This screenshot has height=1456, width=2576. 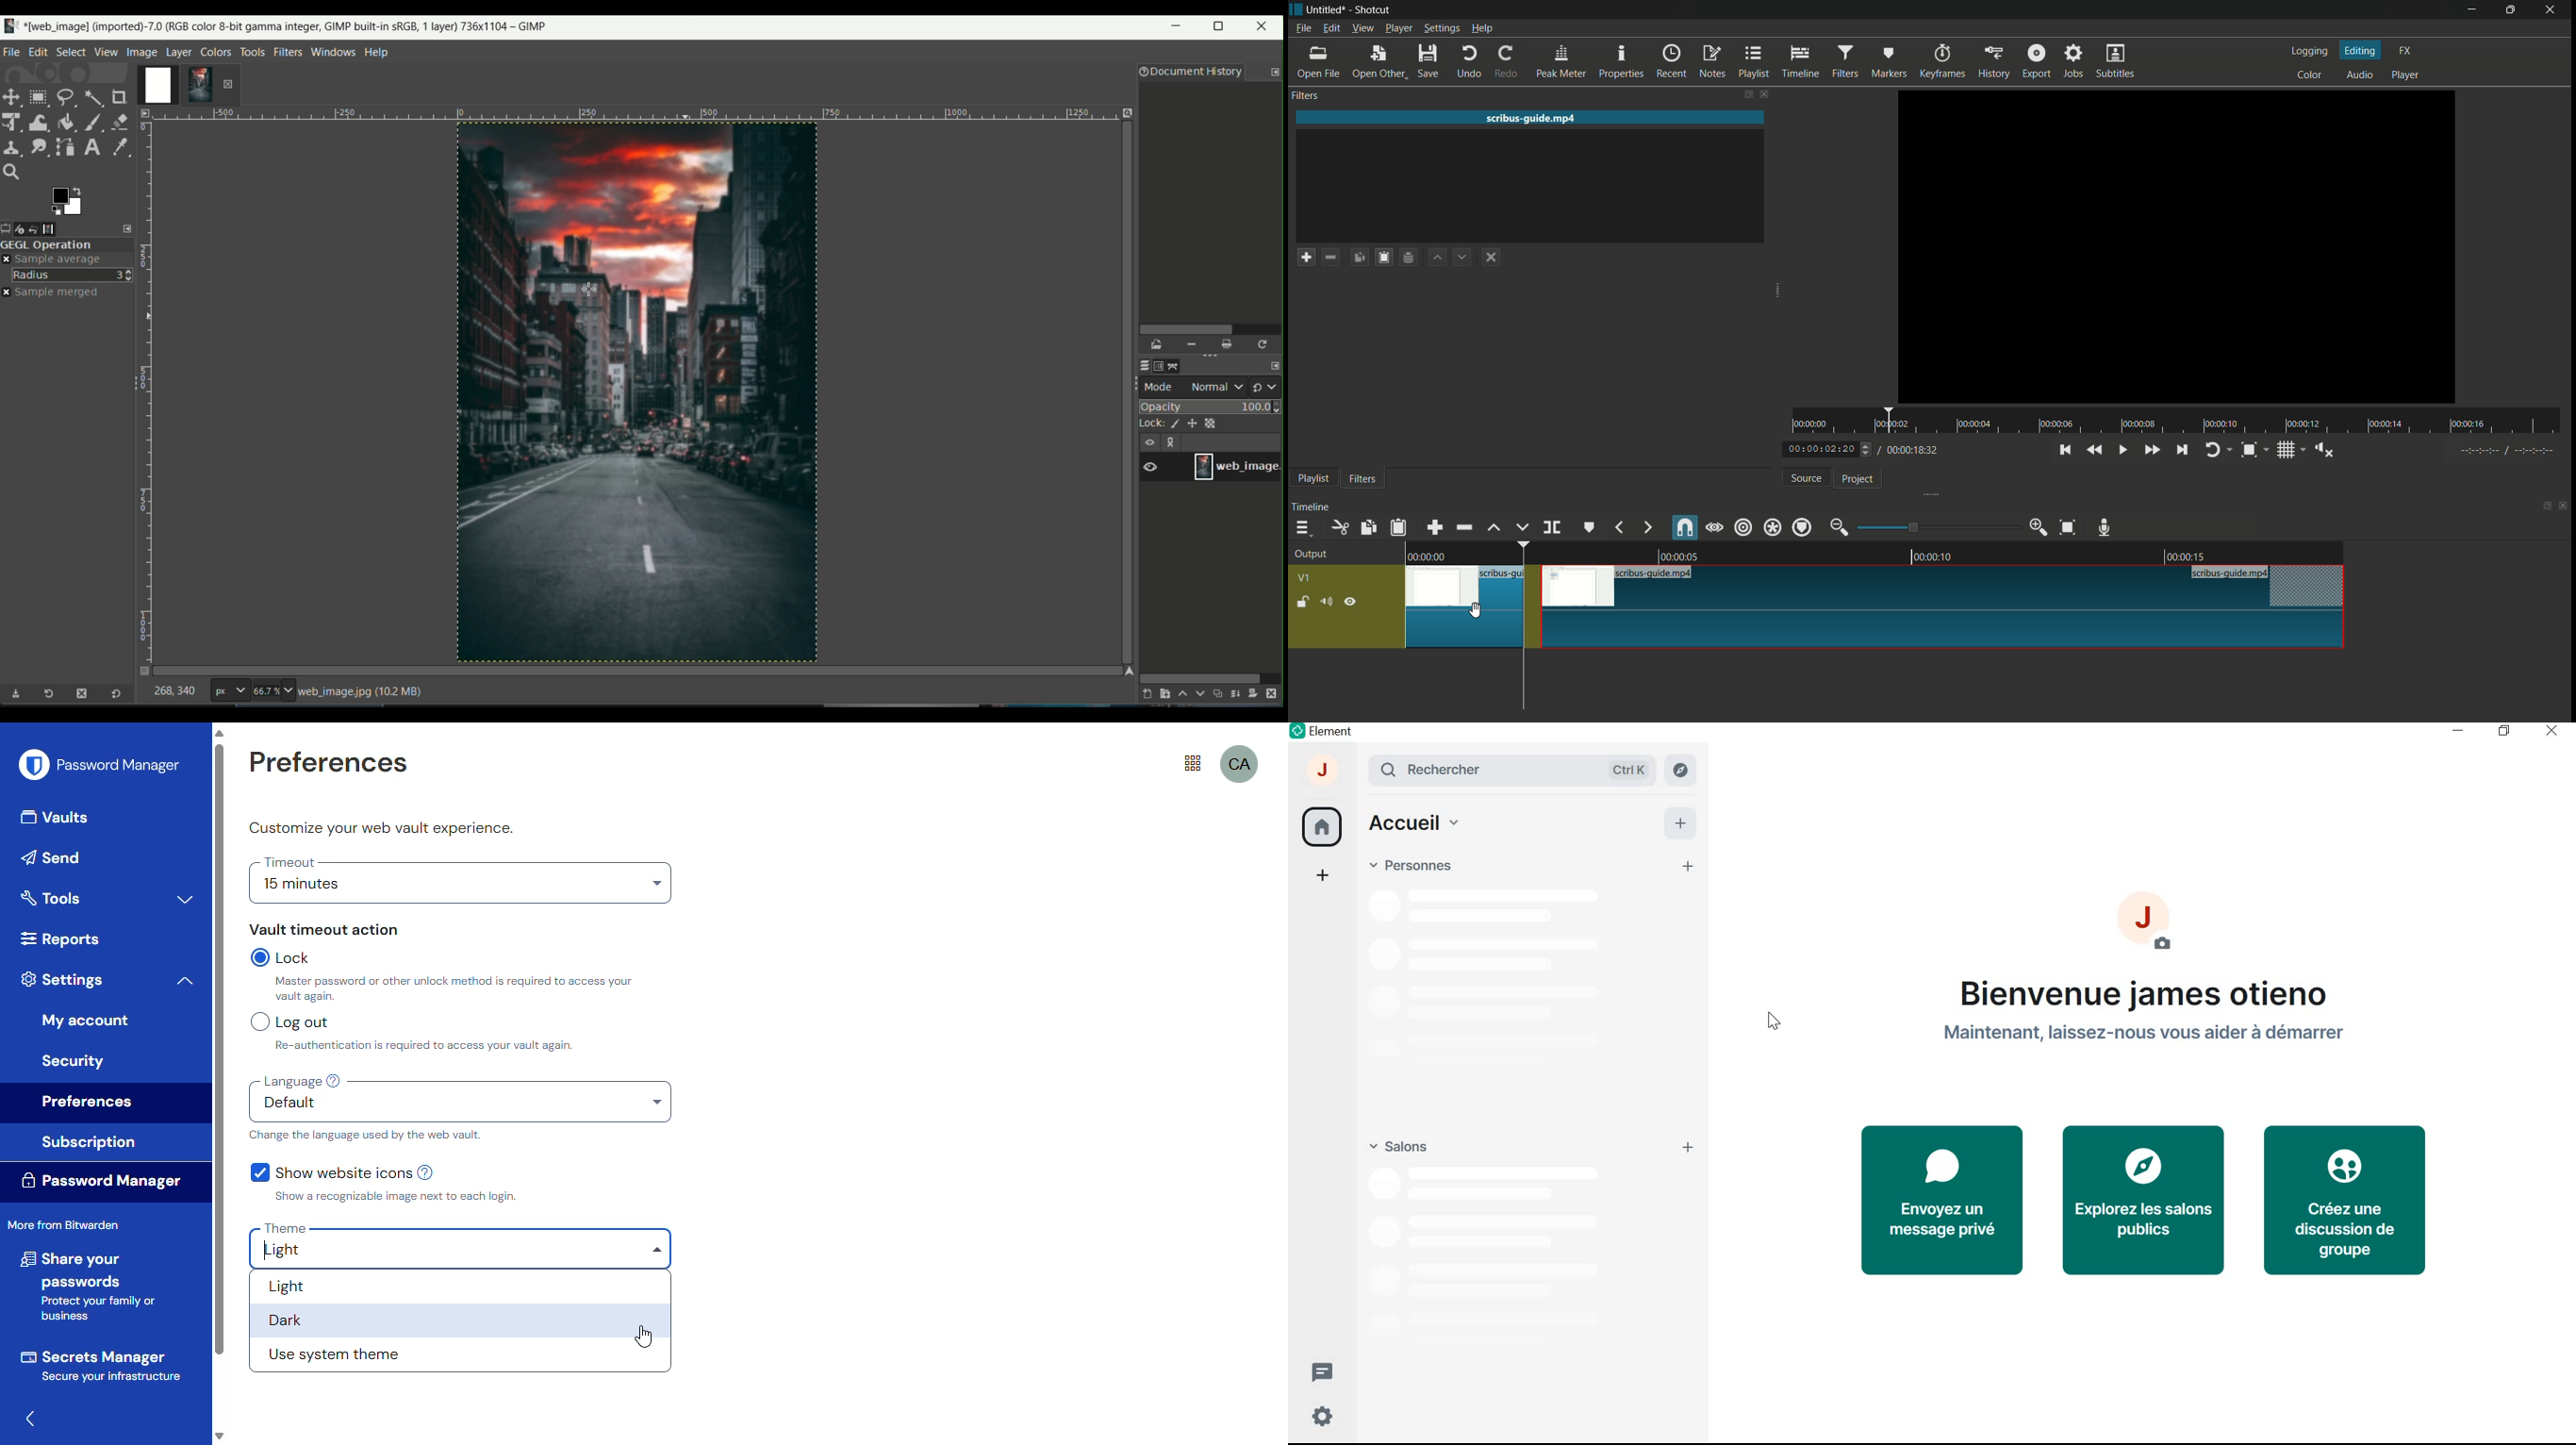 What do you see at coordinates (1802, 62) in the screenshot?
I see `timeline` at bounding box center [1802, 62].